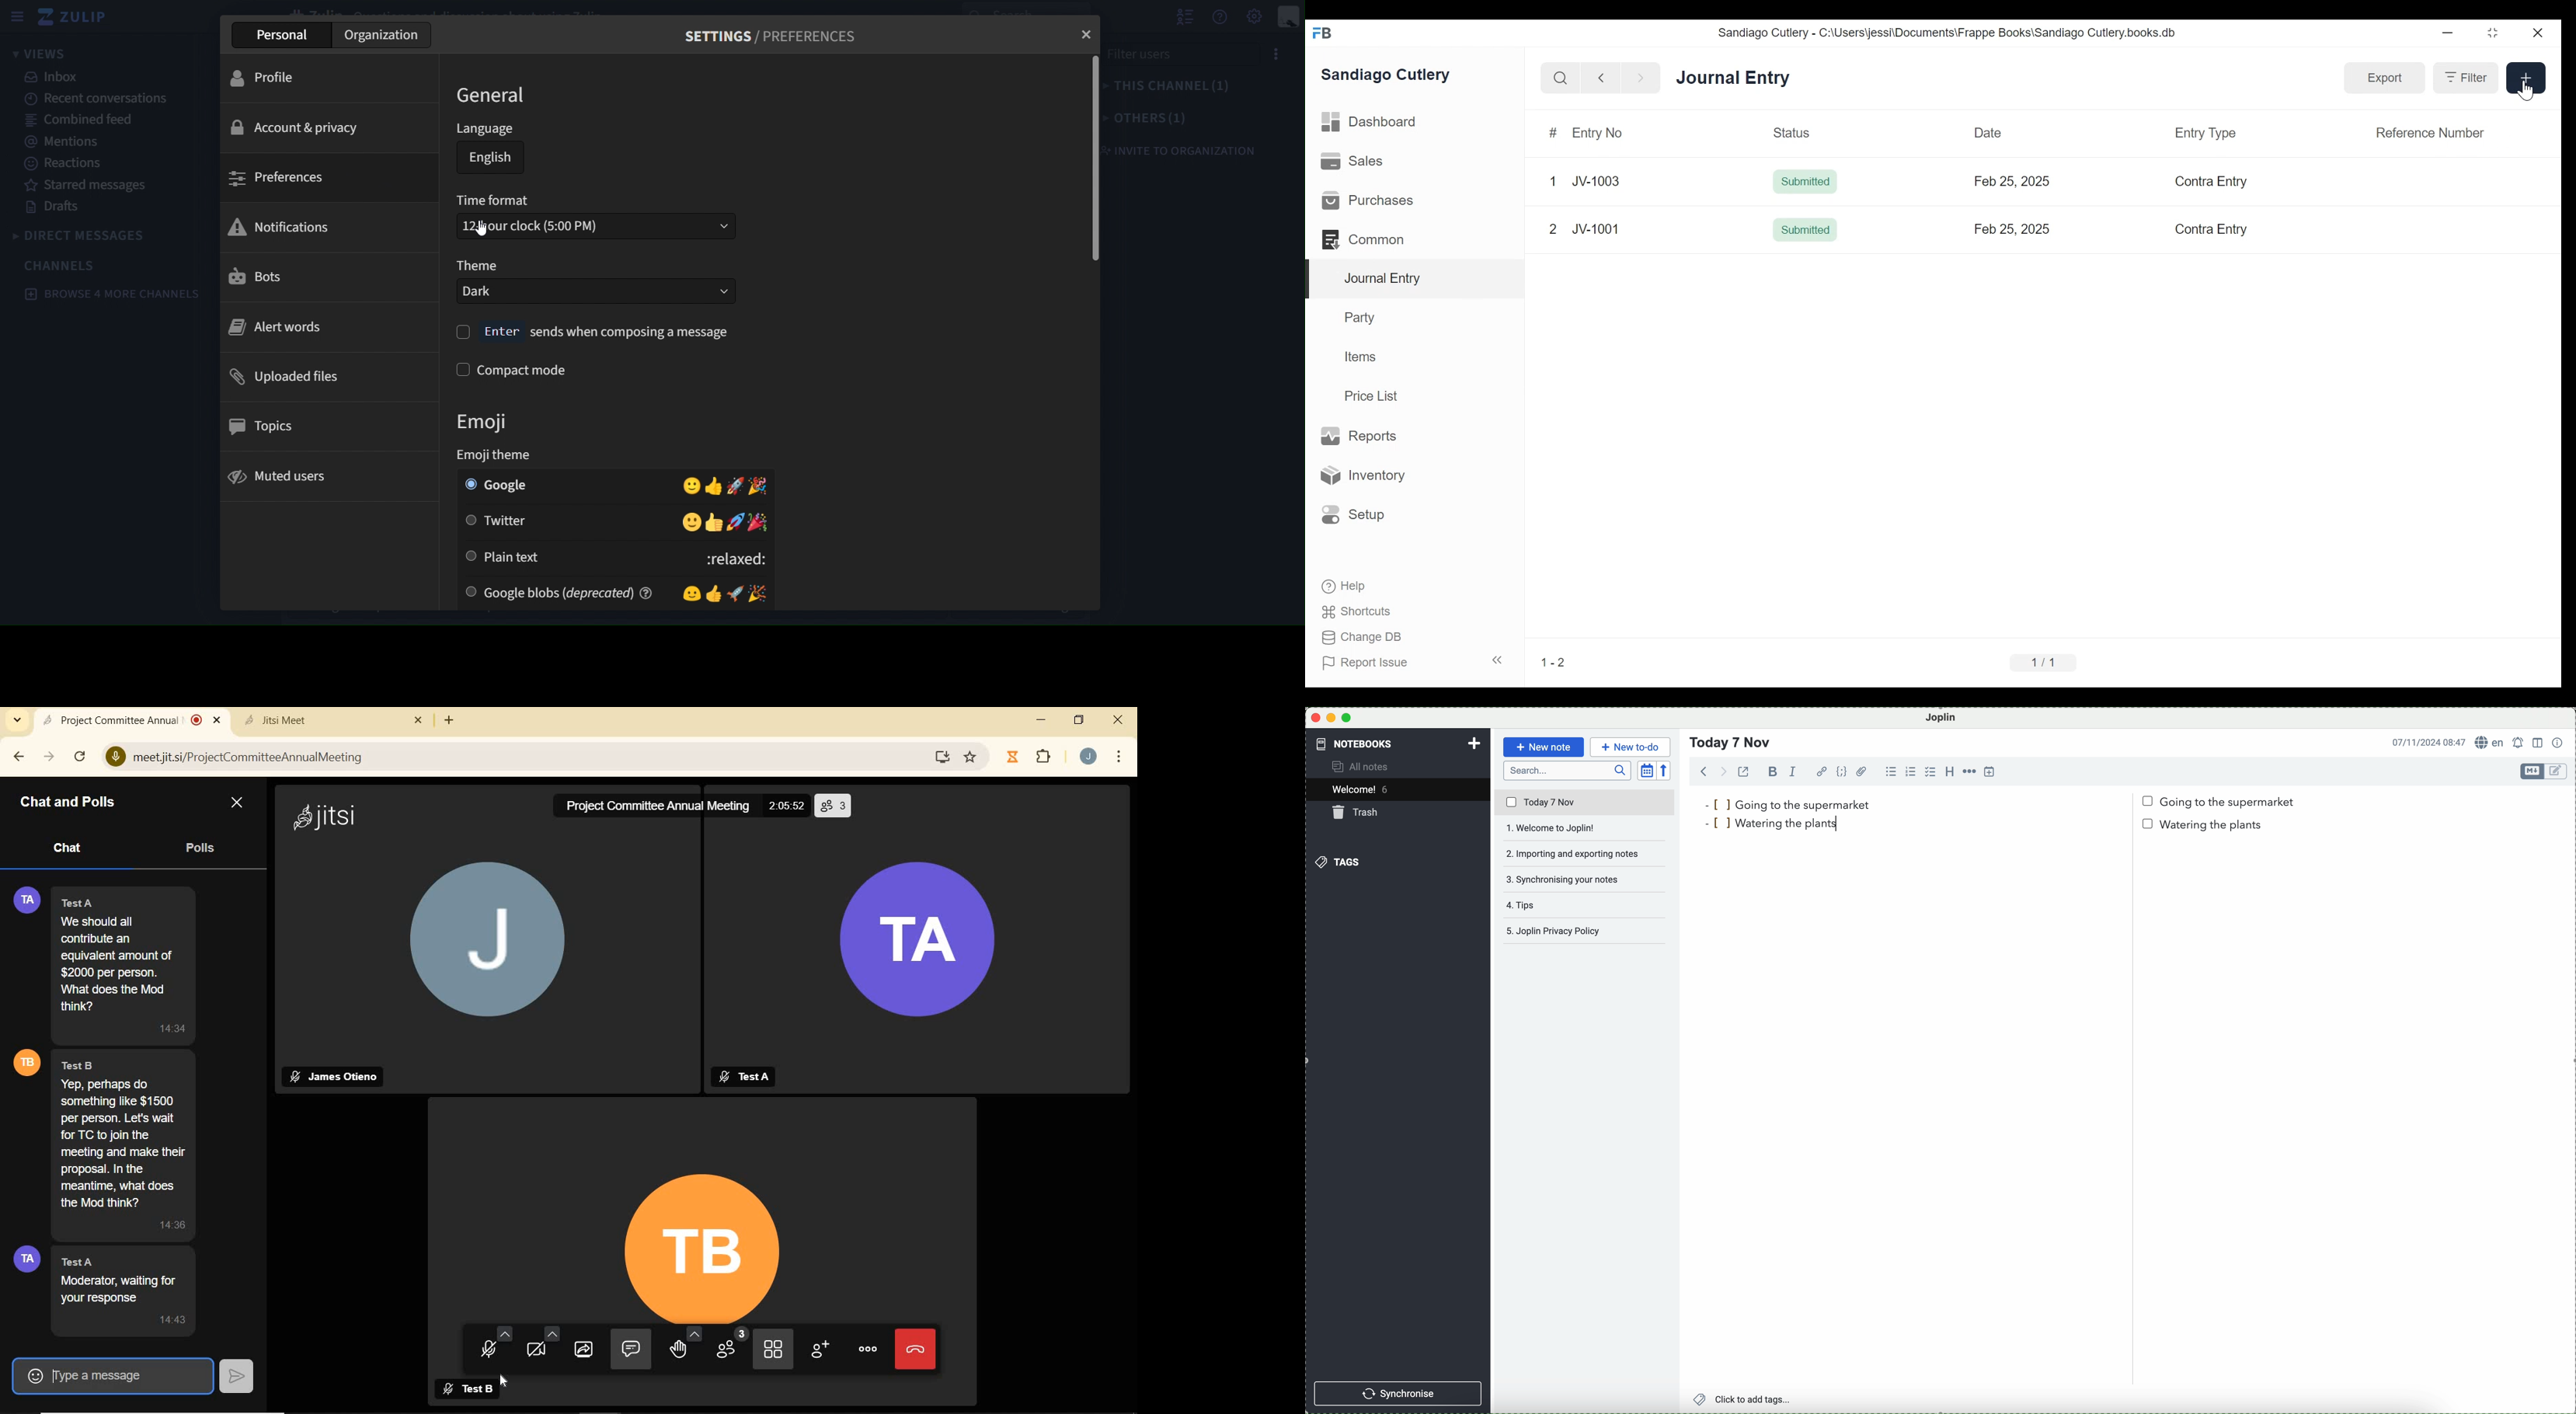  Describe the element at coordinates (1806, 182) in the screenshot. I see `Submitted` at that location.